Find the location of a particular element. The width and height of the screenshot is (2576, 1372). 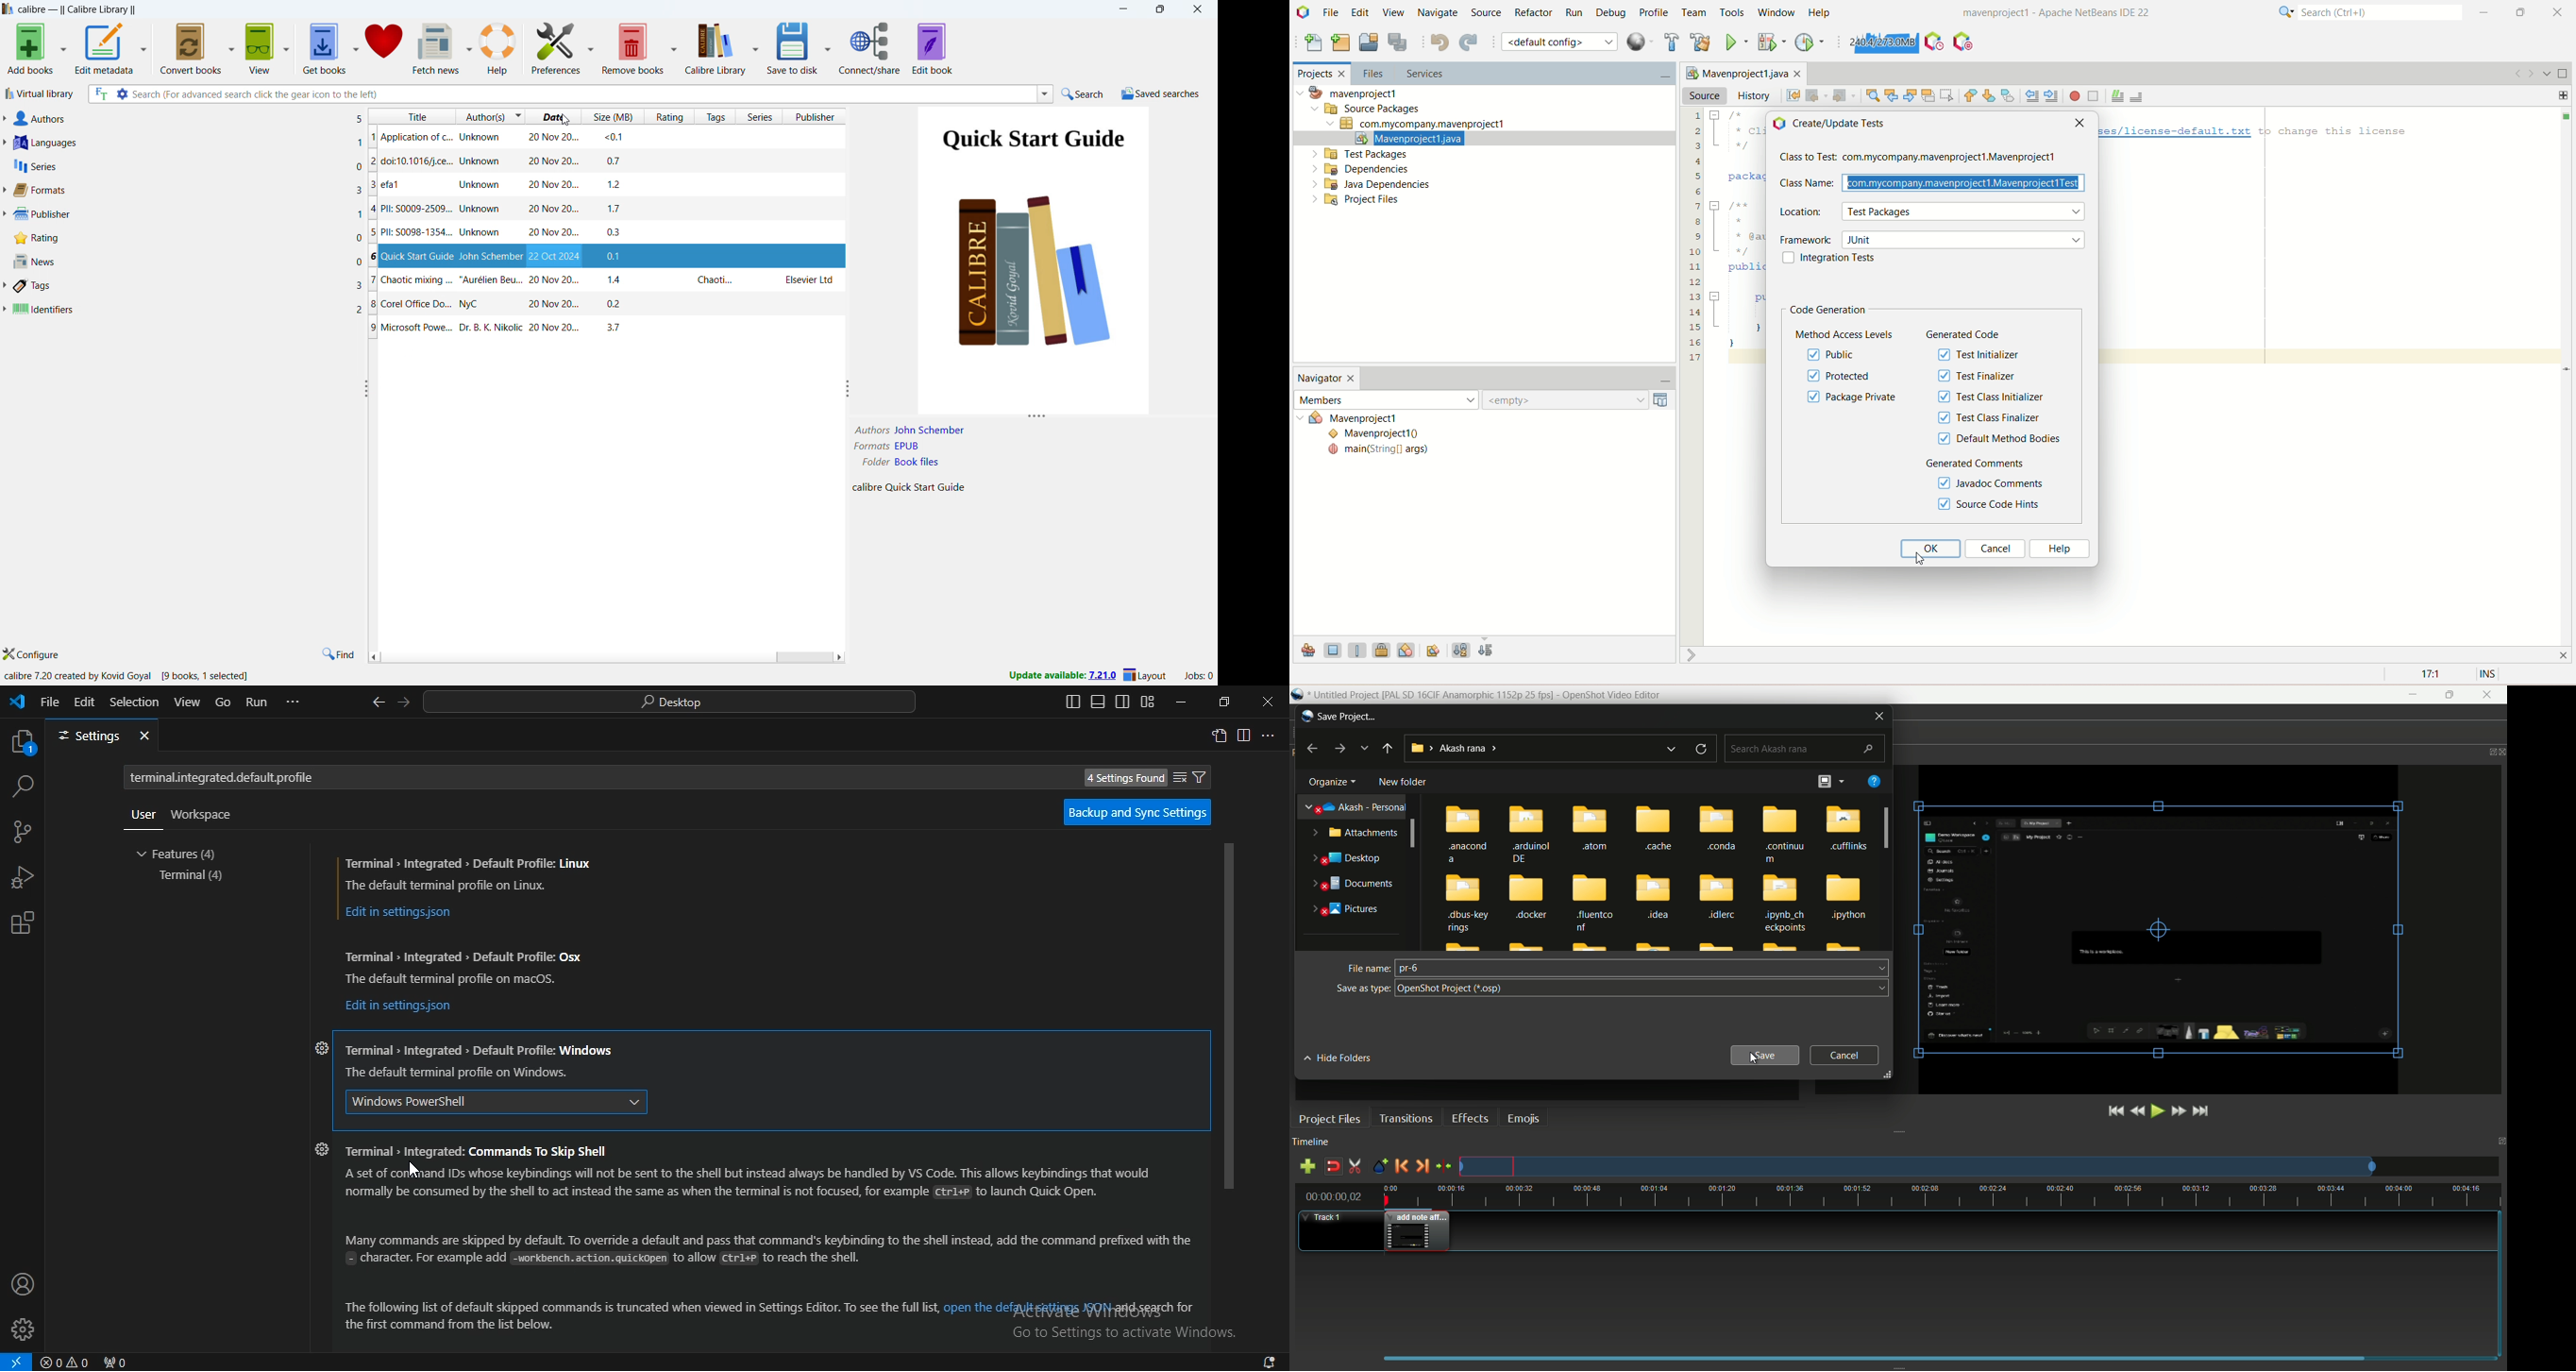

view options is located at coordinates (286, 45).